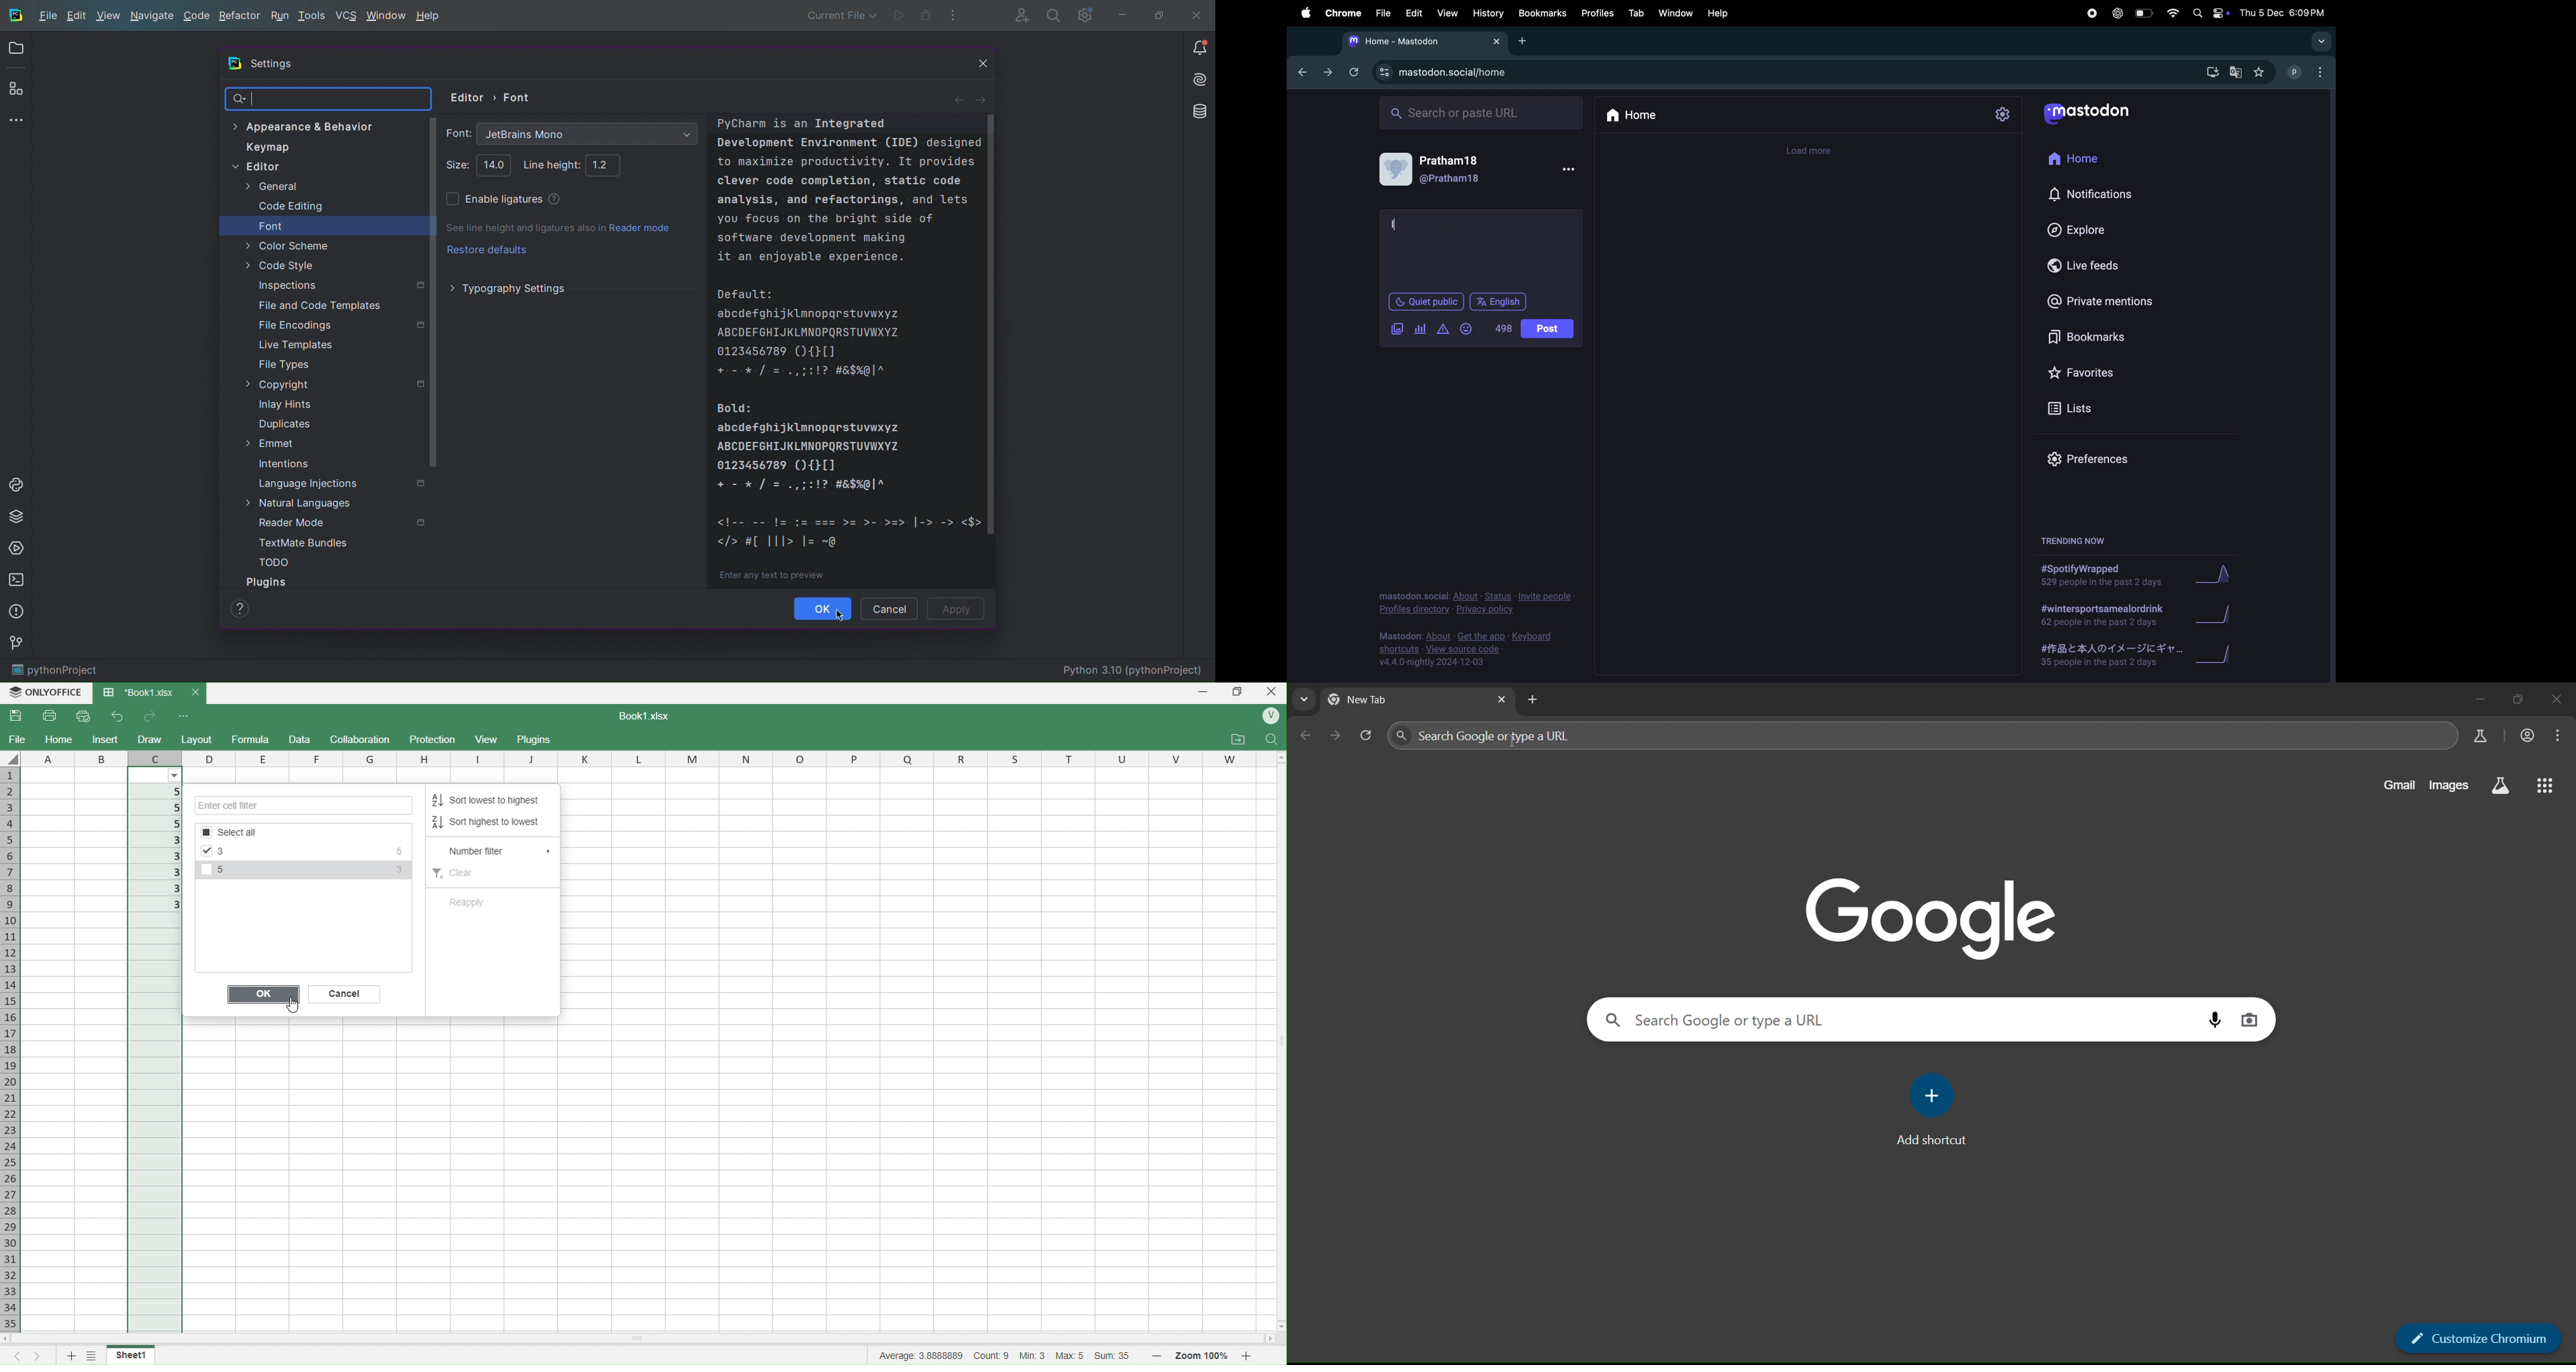 The height and width of the screenshot is (1372, 2576). I want to click on settings, so click(2002, 116).